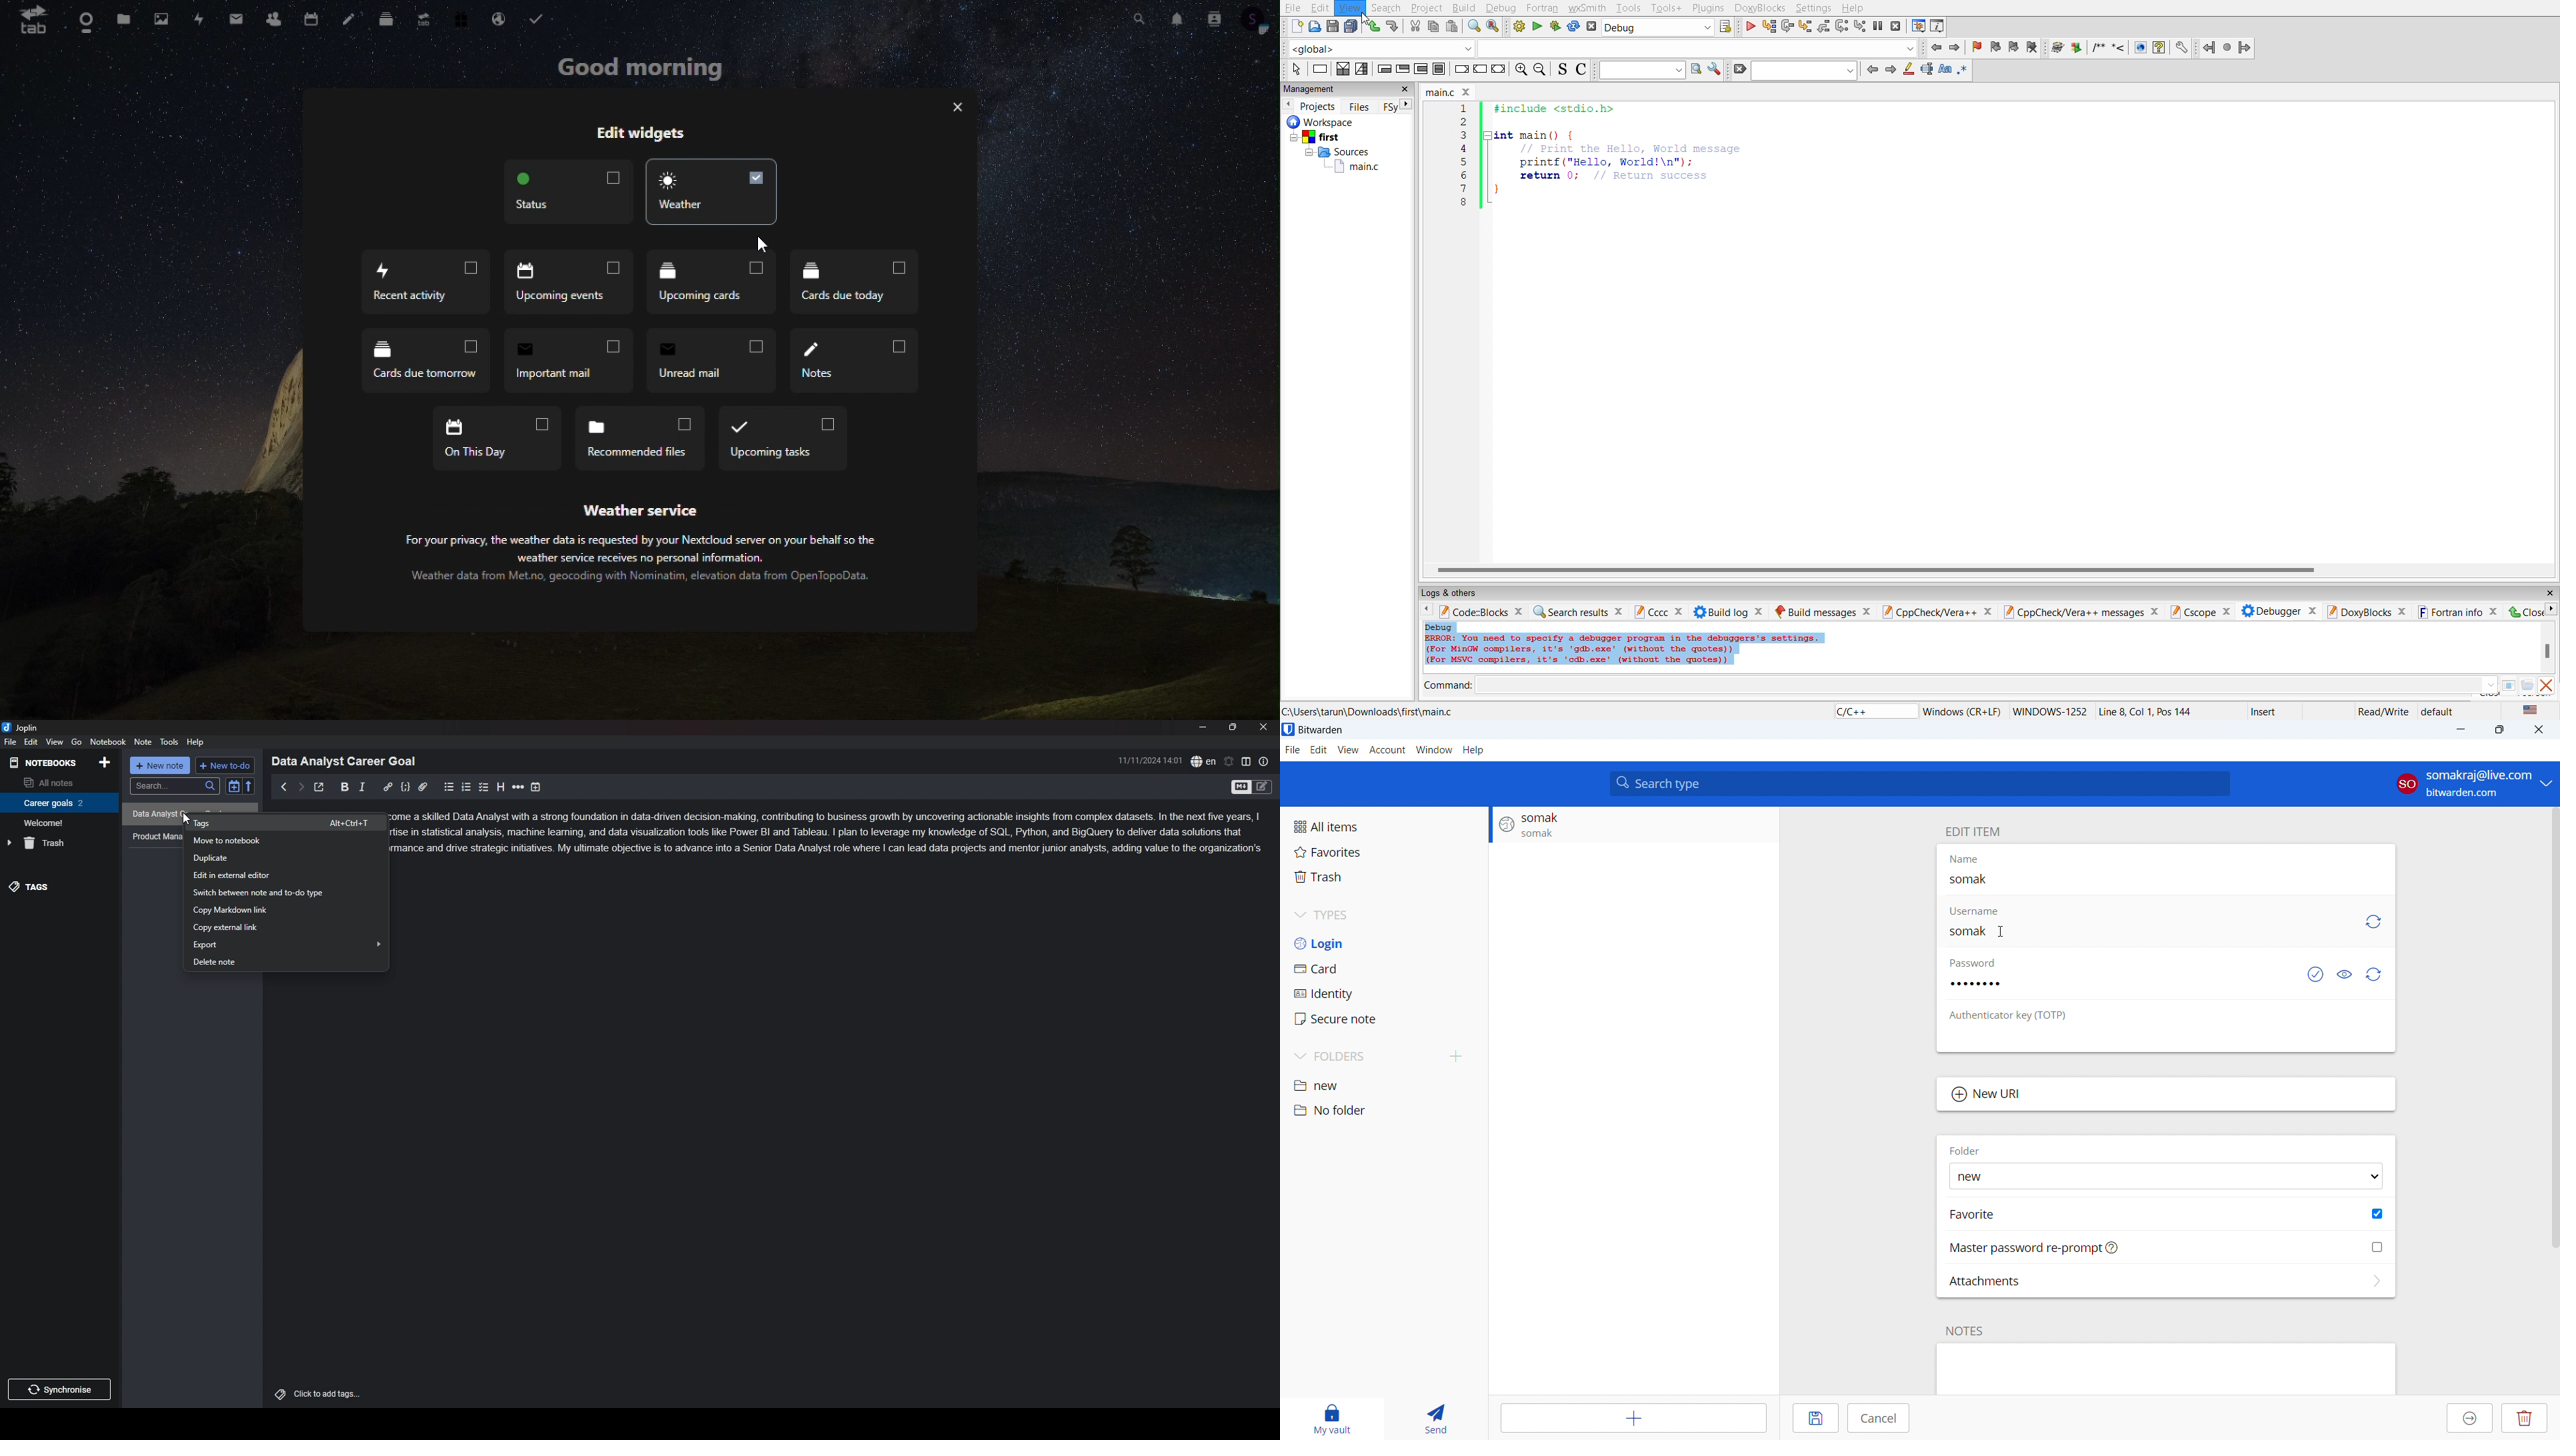  Describe the element at coordinates (1295, 9) in the screenshot. I see `file` at that location.